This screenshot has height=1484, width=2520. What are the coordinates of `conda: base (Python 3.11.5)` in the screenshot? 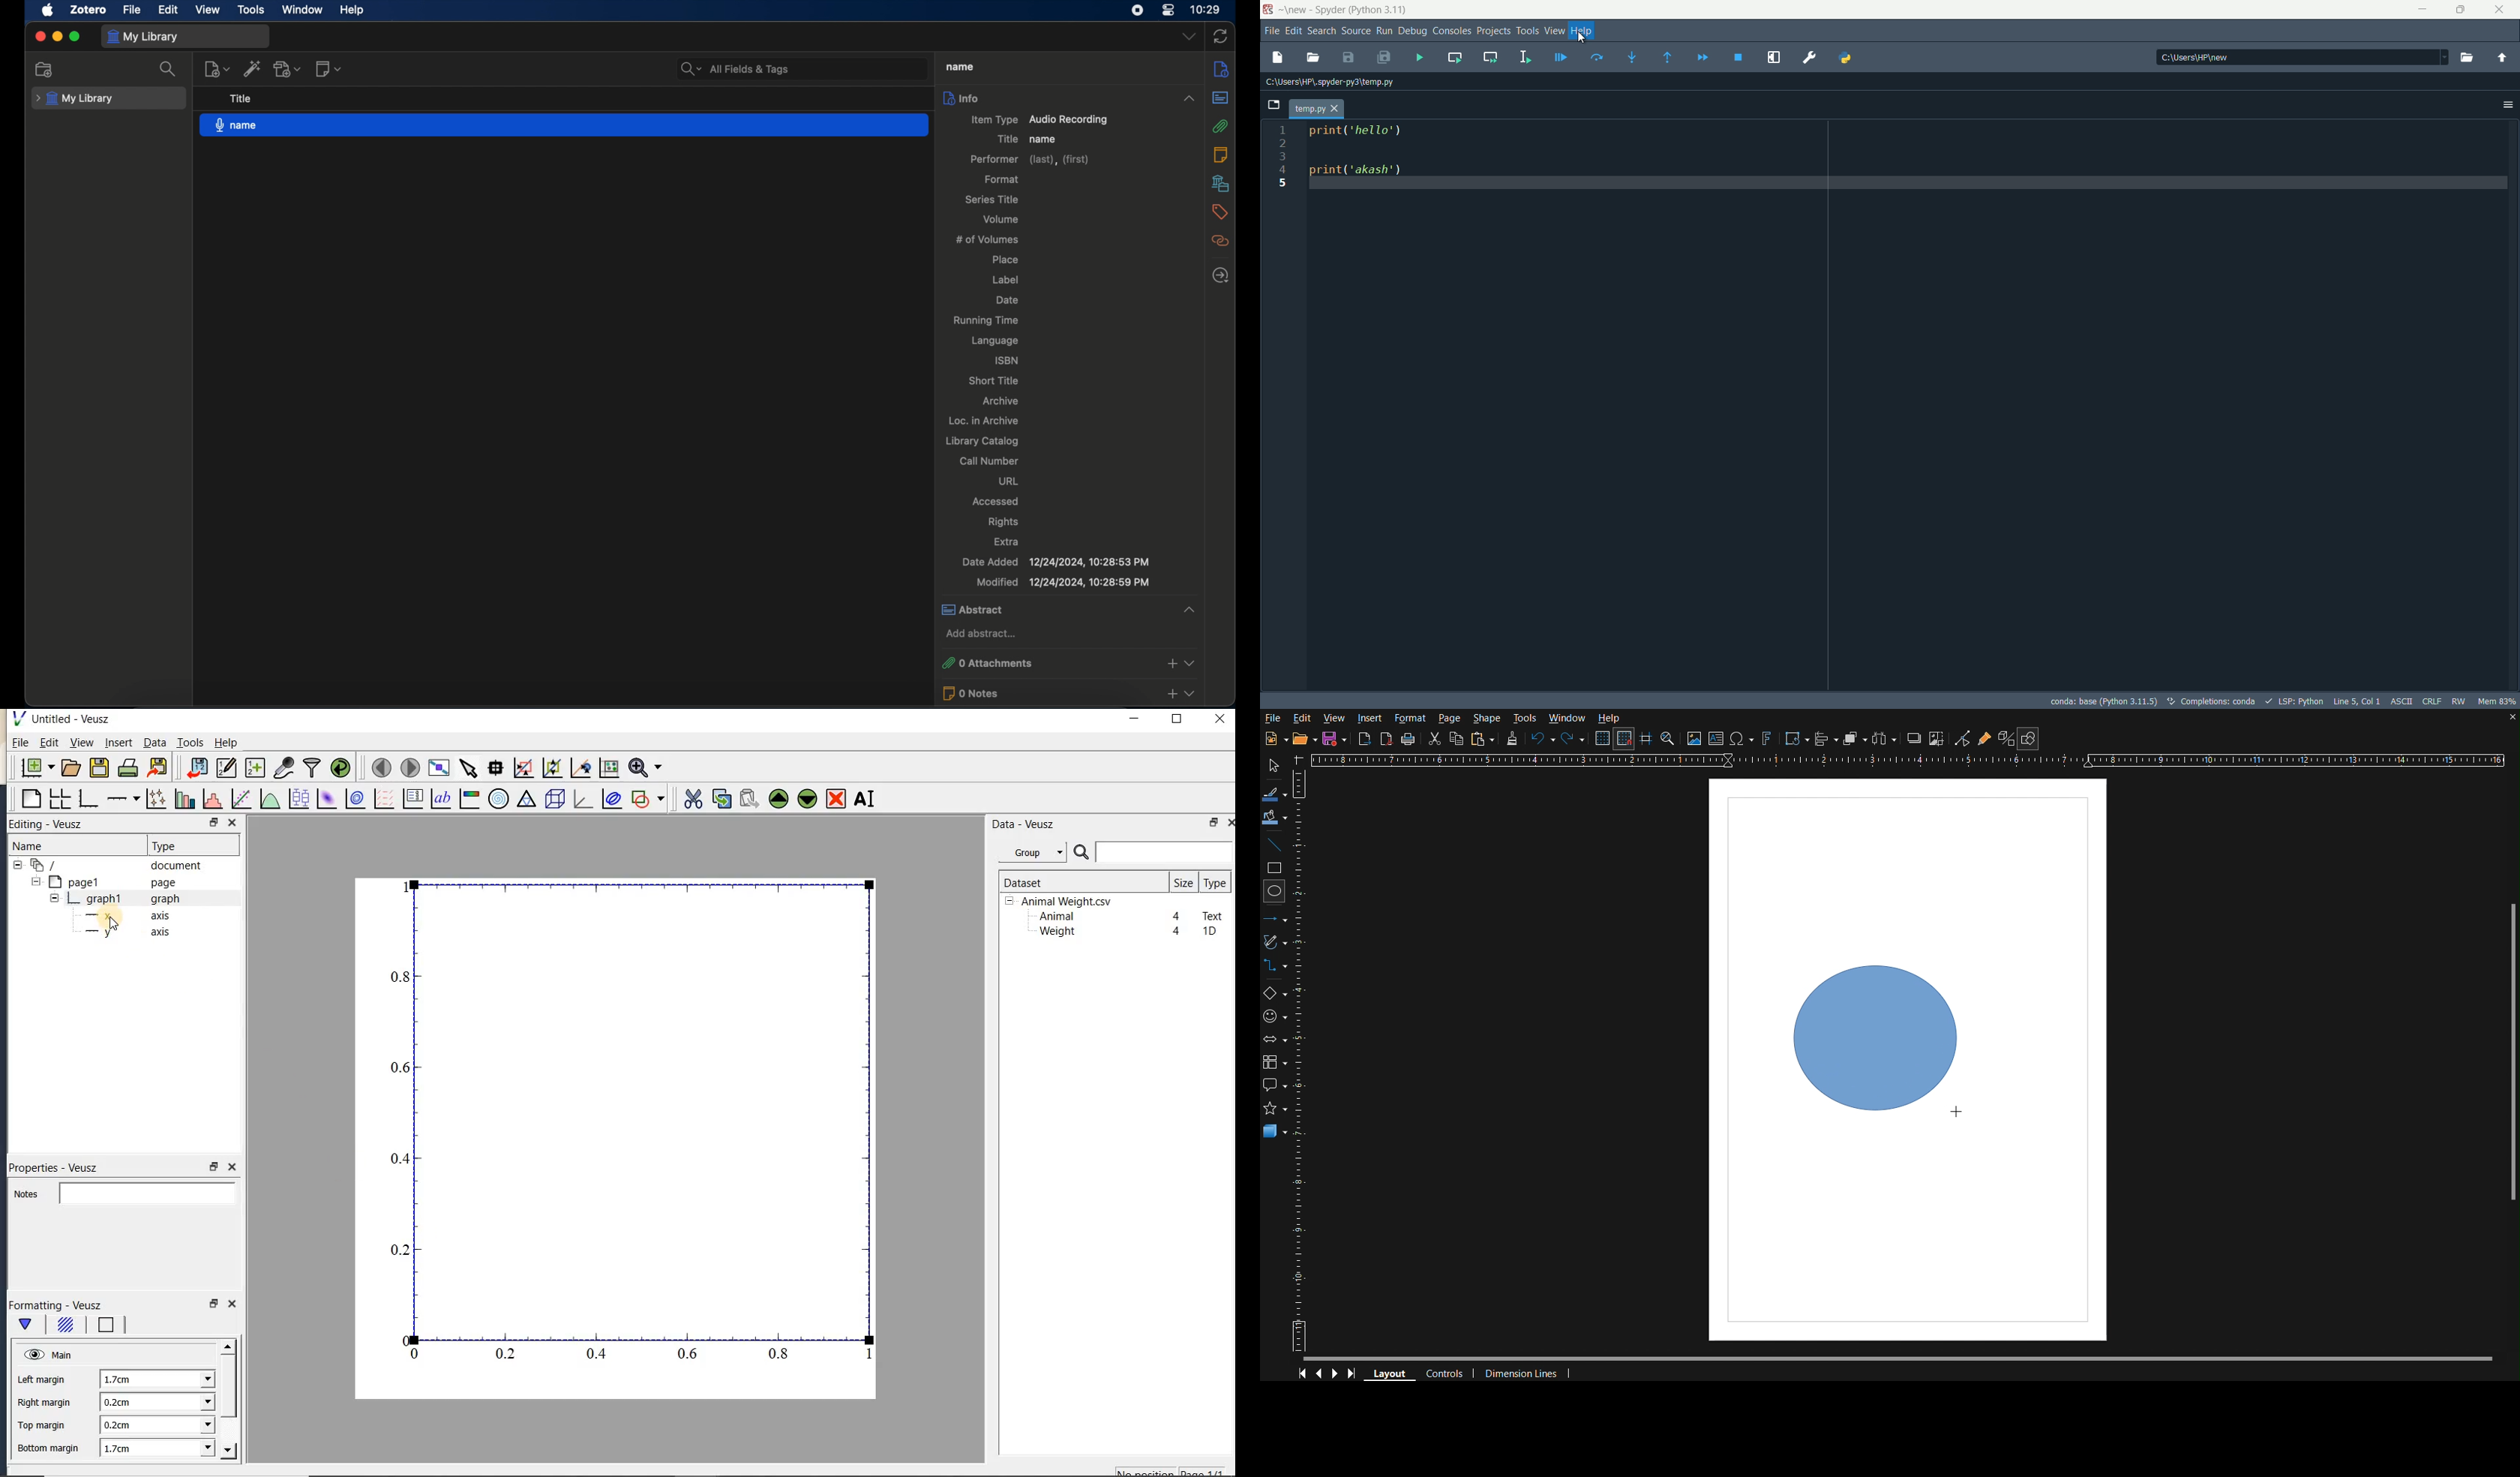 It's located at (2102, 701).